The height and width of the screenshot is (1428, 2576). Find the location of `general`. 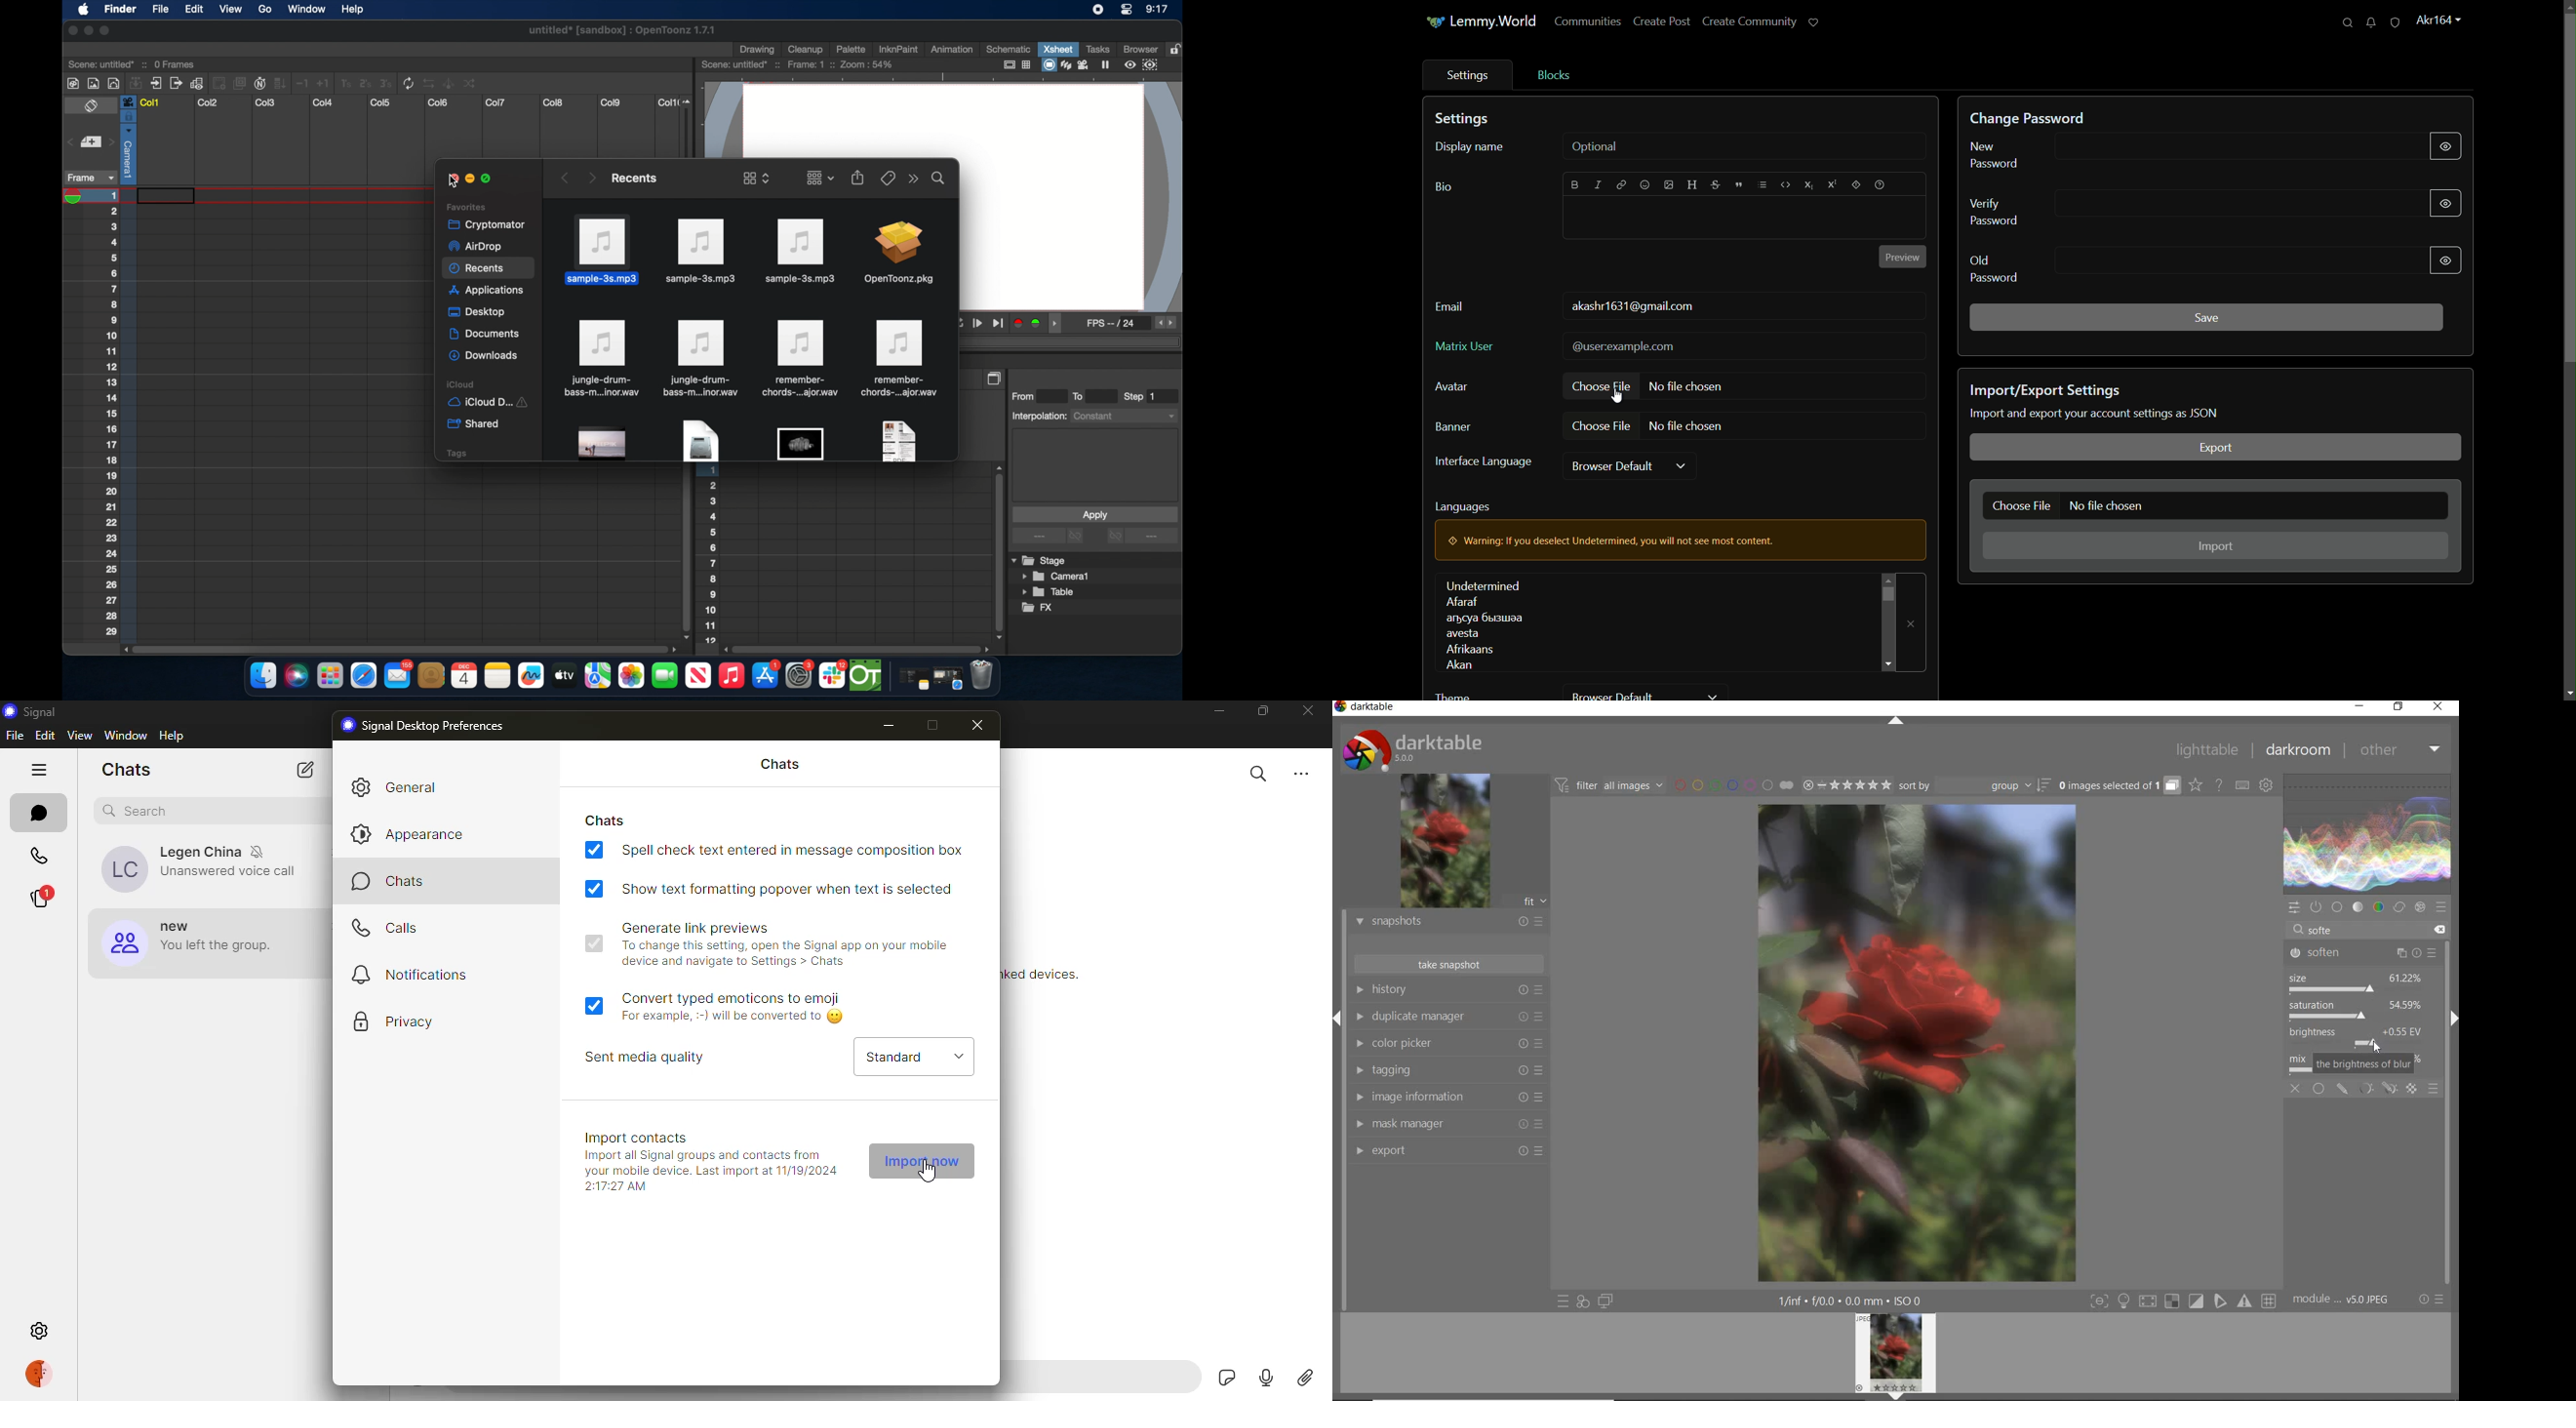

general is located at coordinates (417, 786).